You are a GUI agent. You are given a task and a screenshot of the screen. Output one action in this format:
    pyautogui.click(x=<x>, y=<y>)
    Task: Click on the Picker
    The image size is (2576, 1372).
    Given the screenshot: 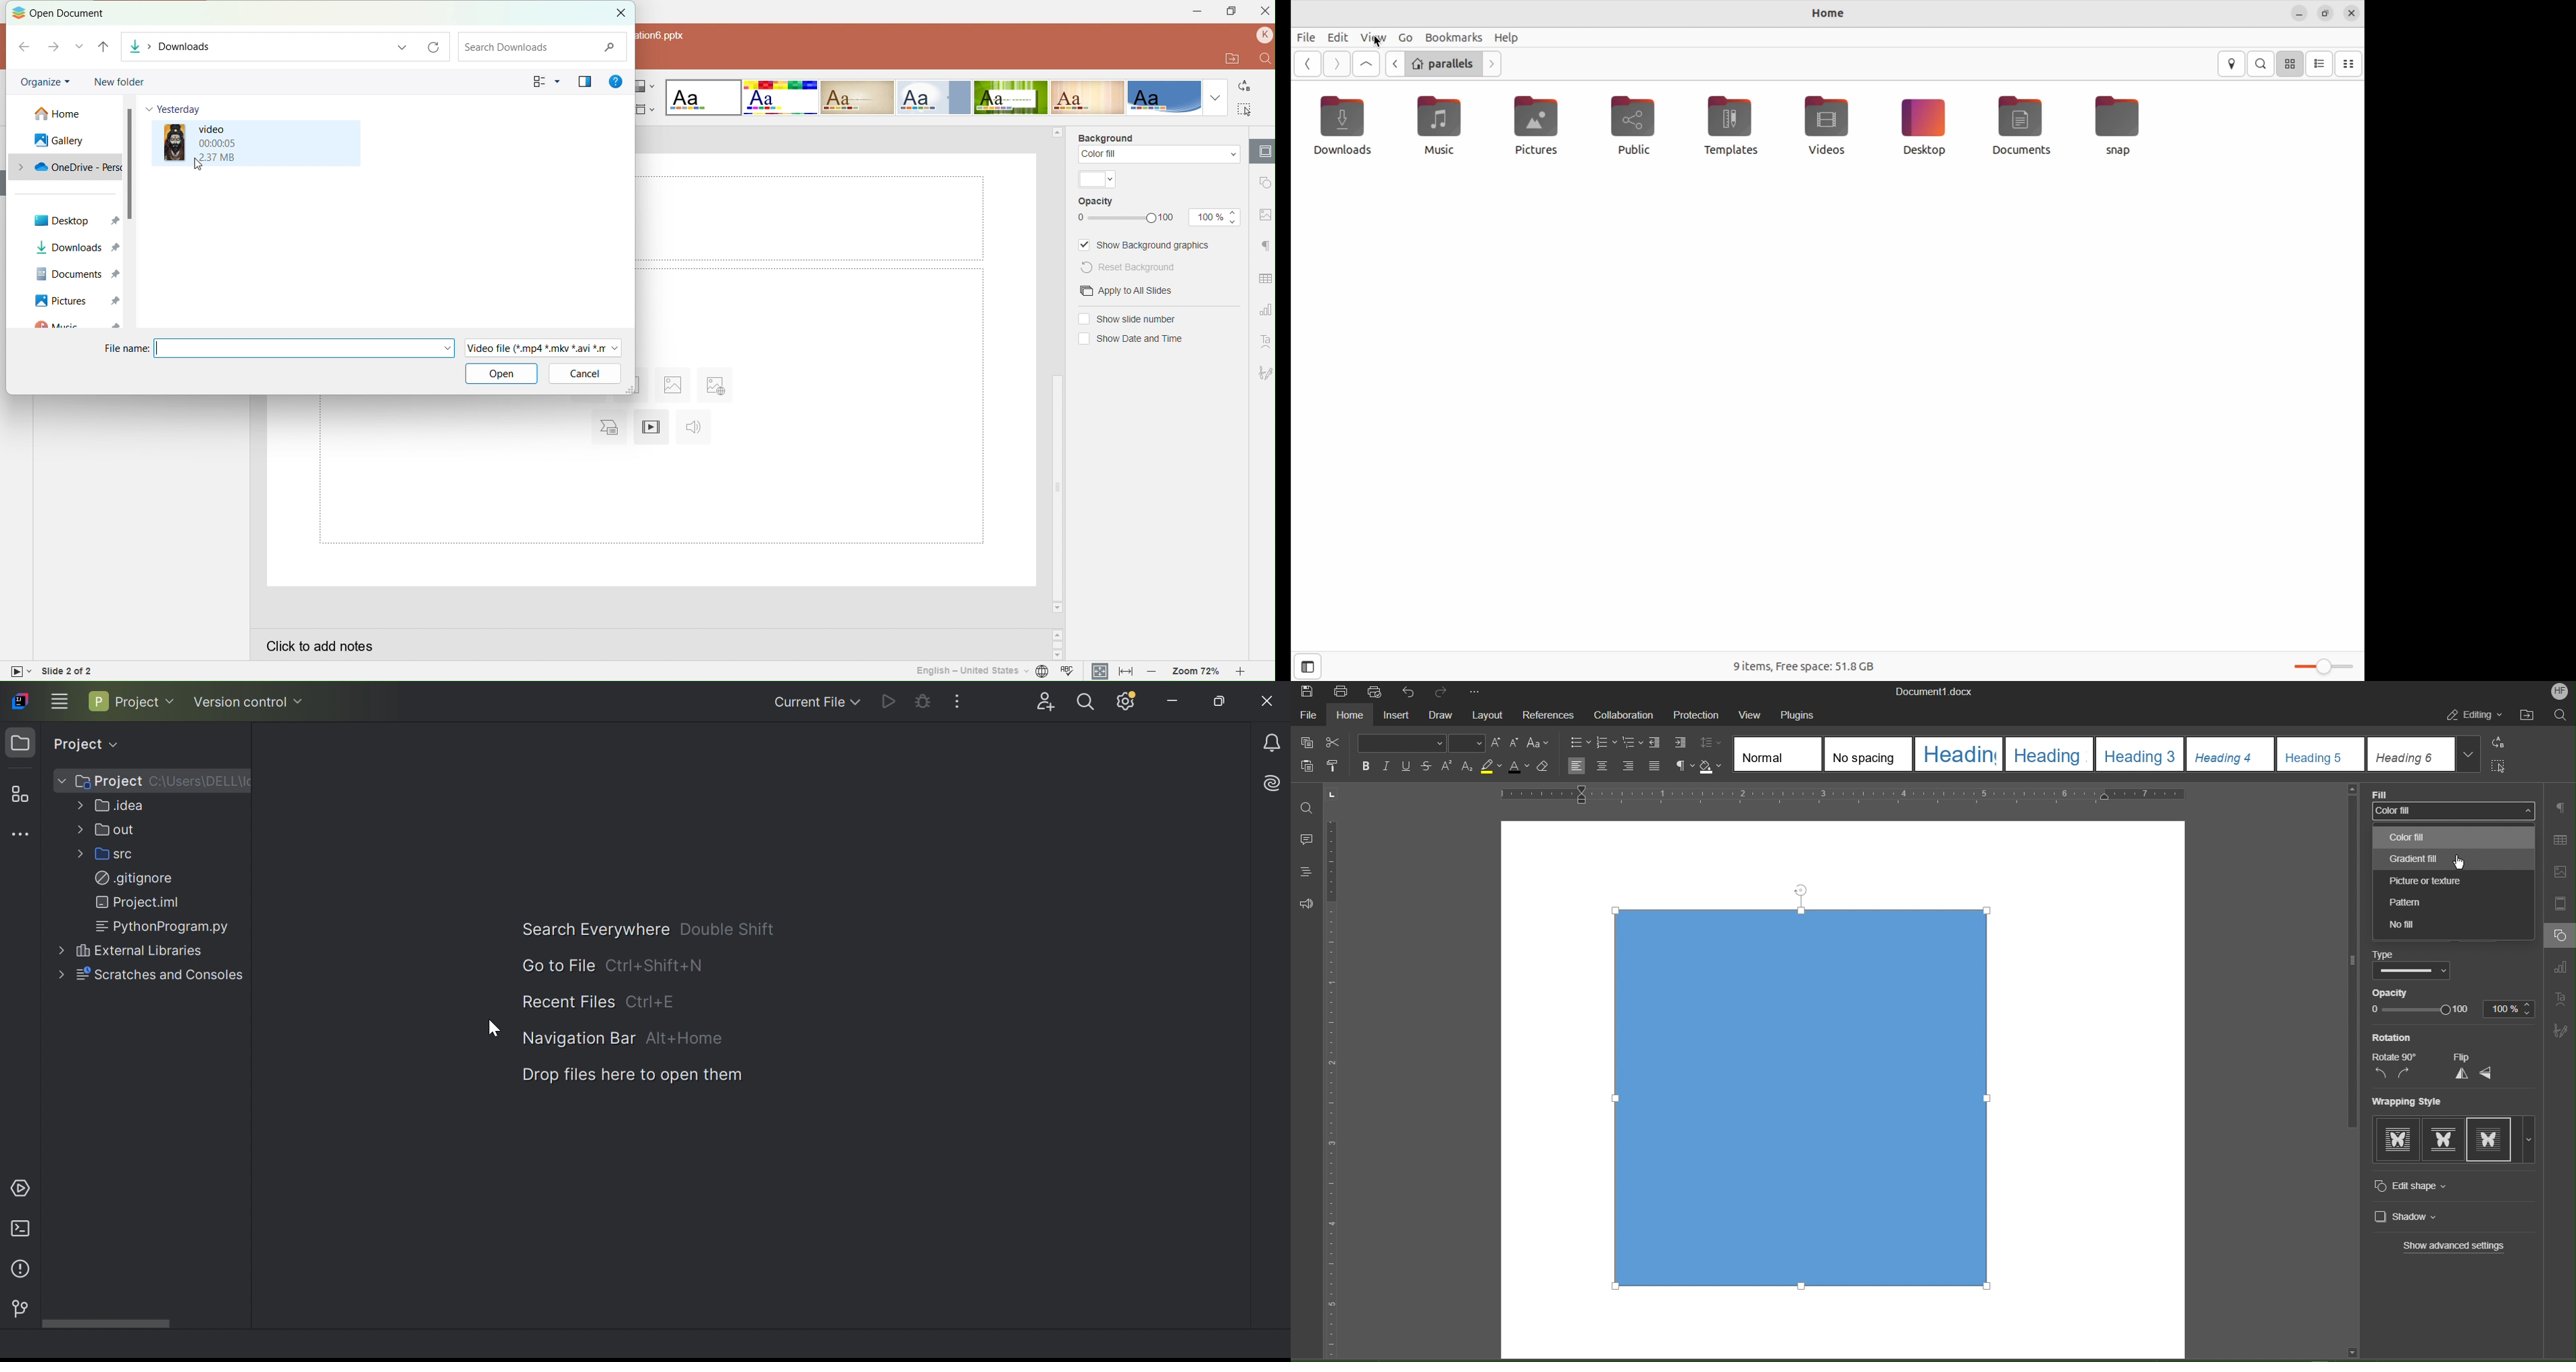 What is the action you would take?
    pyautogui.click(x=2411, y=971)
    